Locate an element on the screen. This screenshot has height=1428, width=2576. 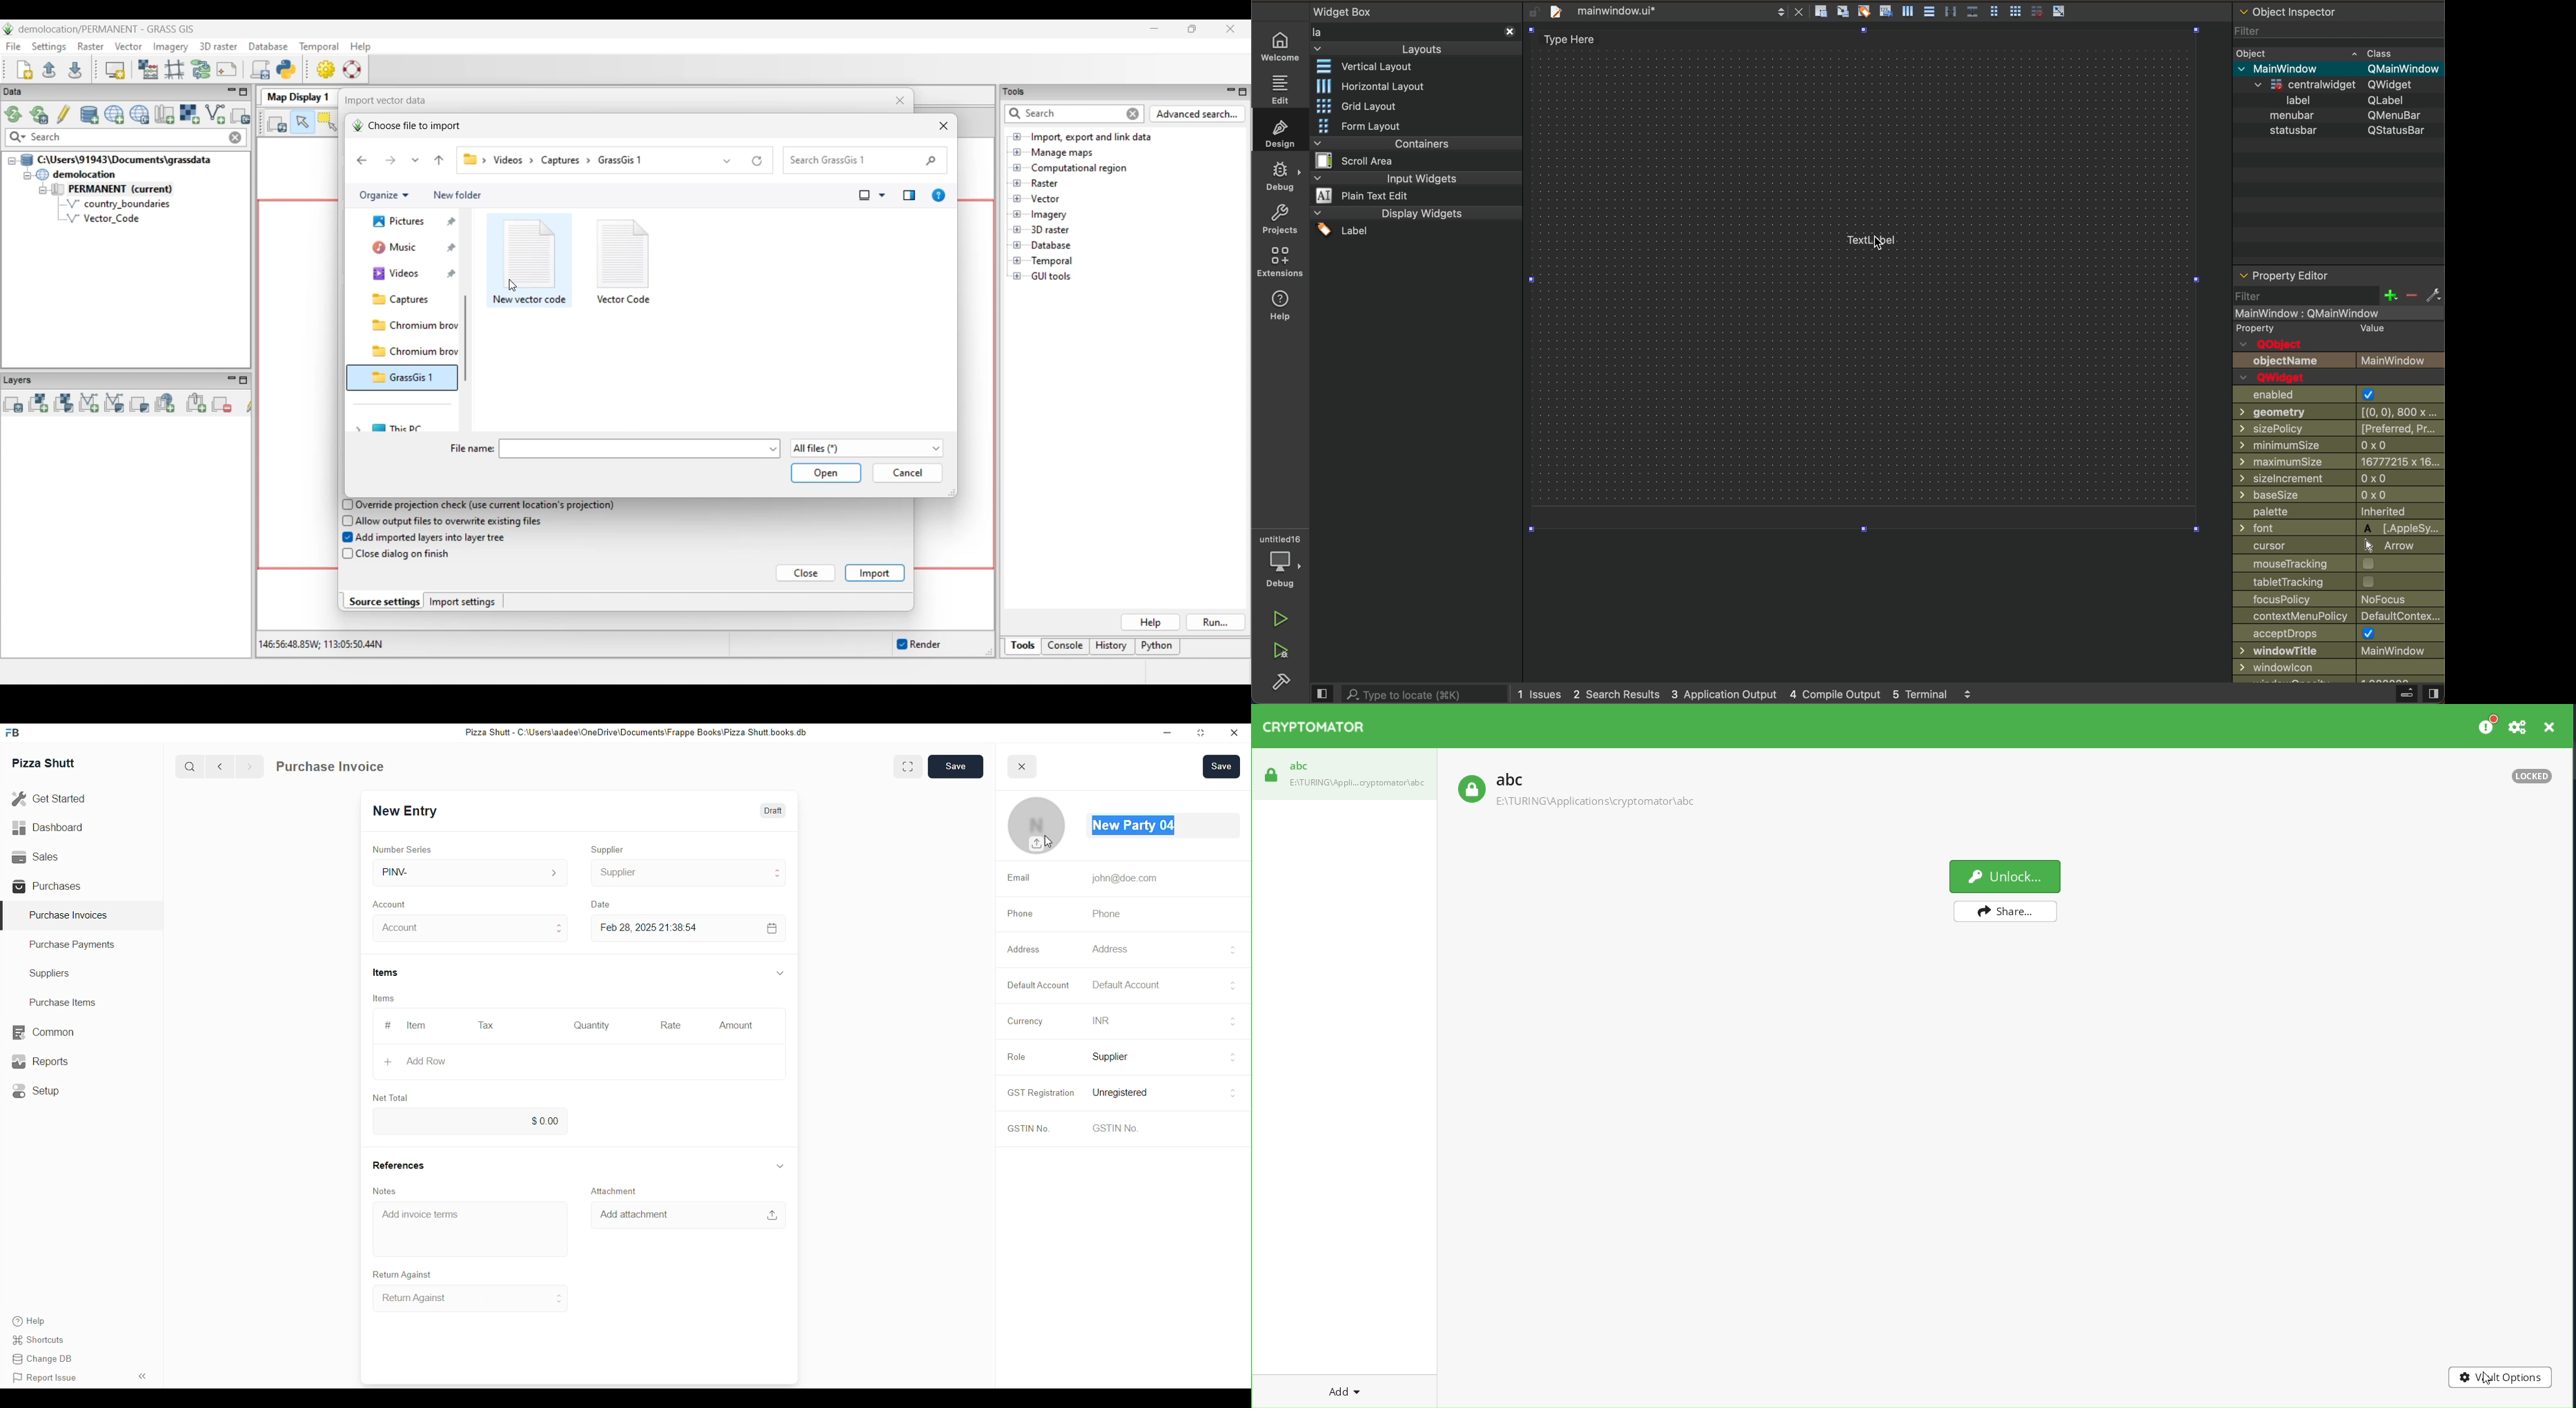
buttons is located at coordinates (1232, 1093).